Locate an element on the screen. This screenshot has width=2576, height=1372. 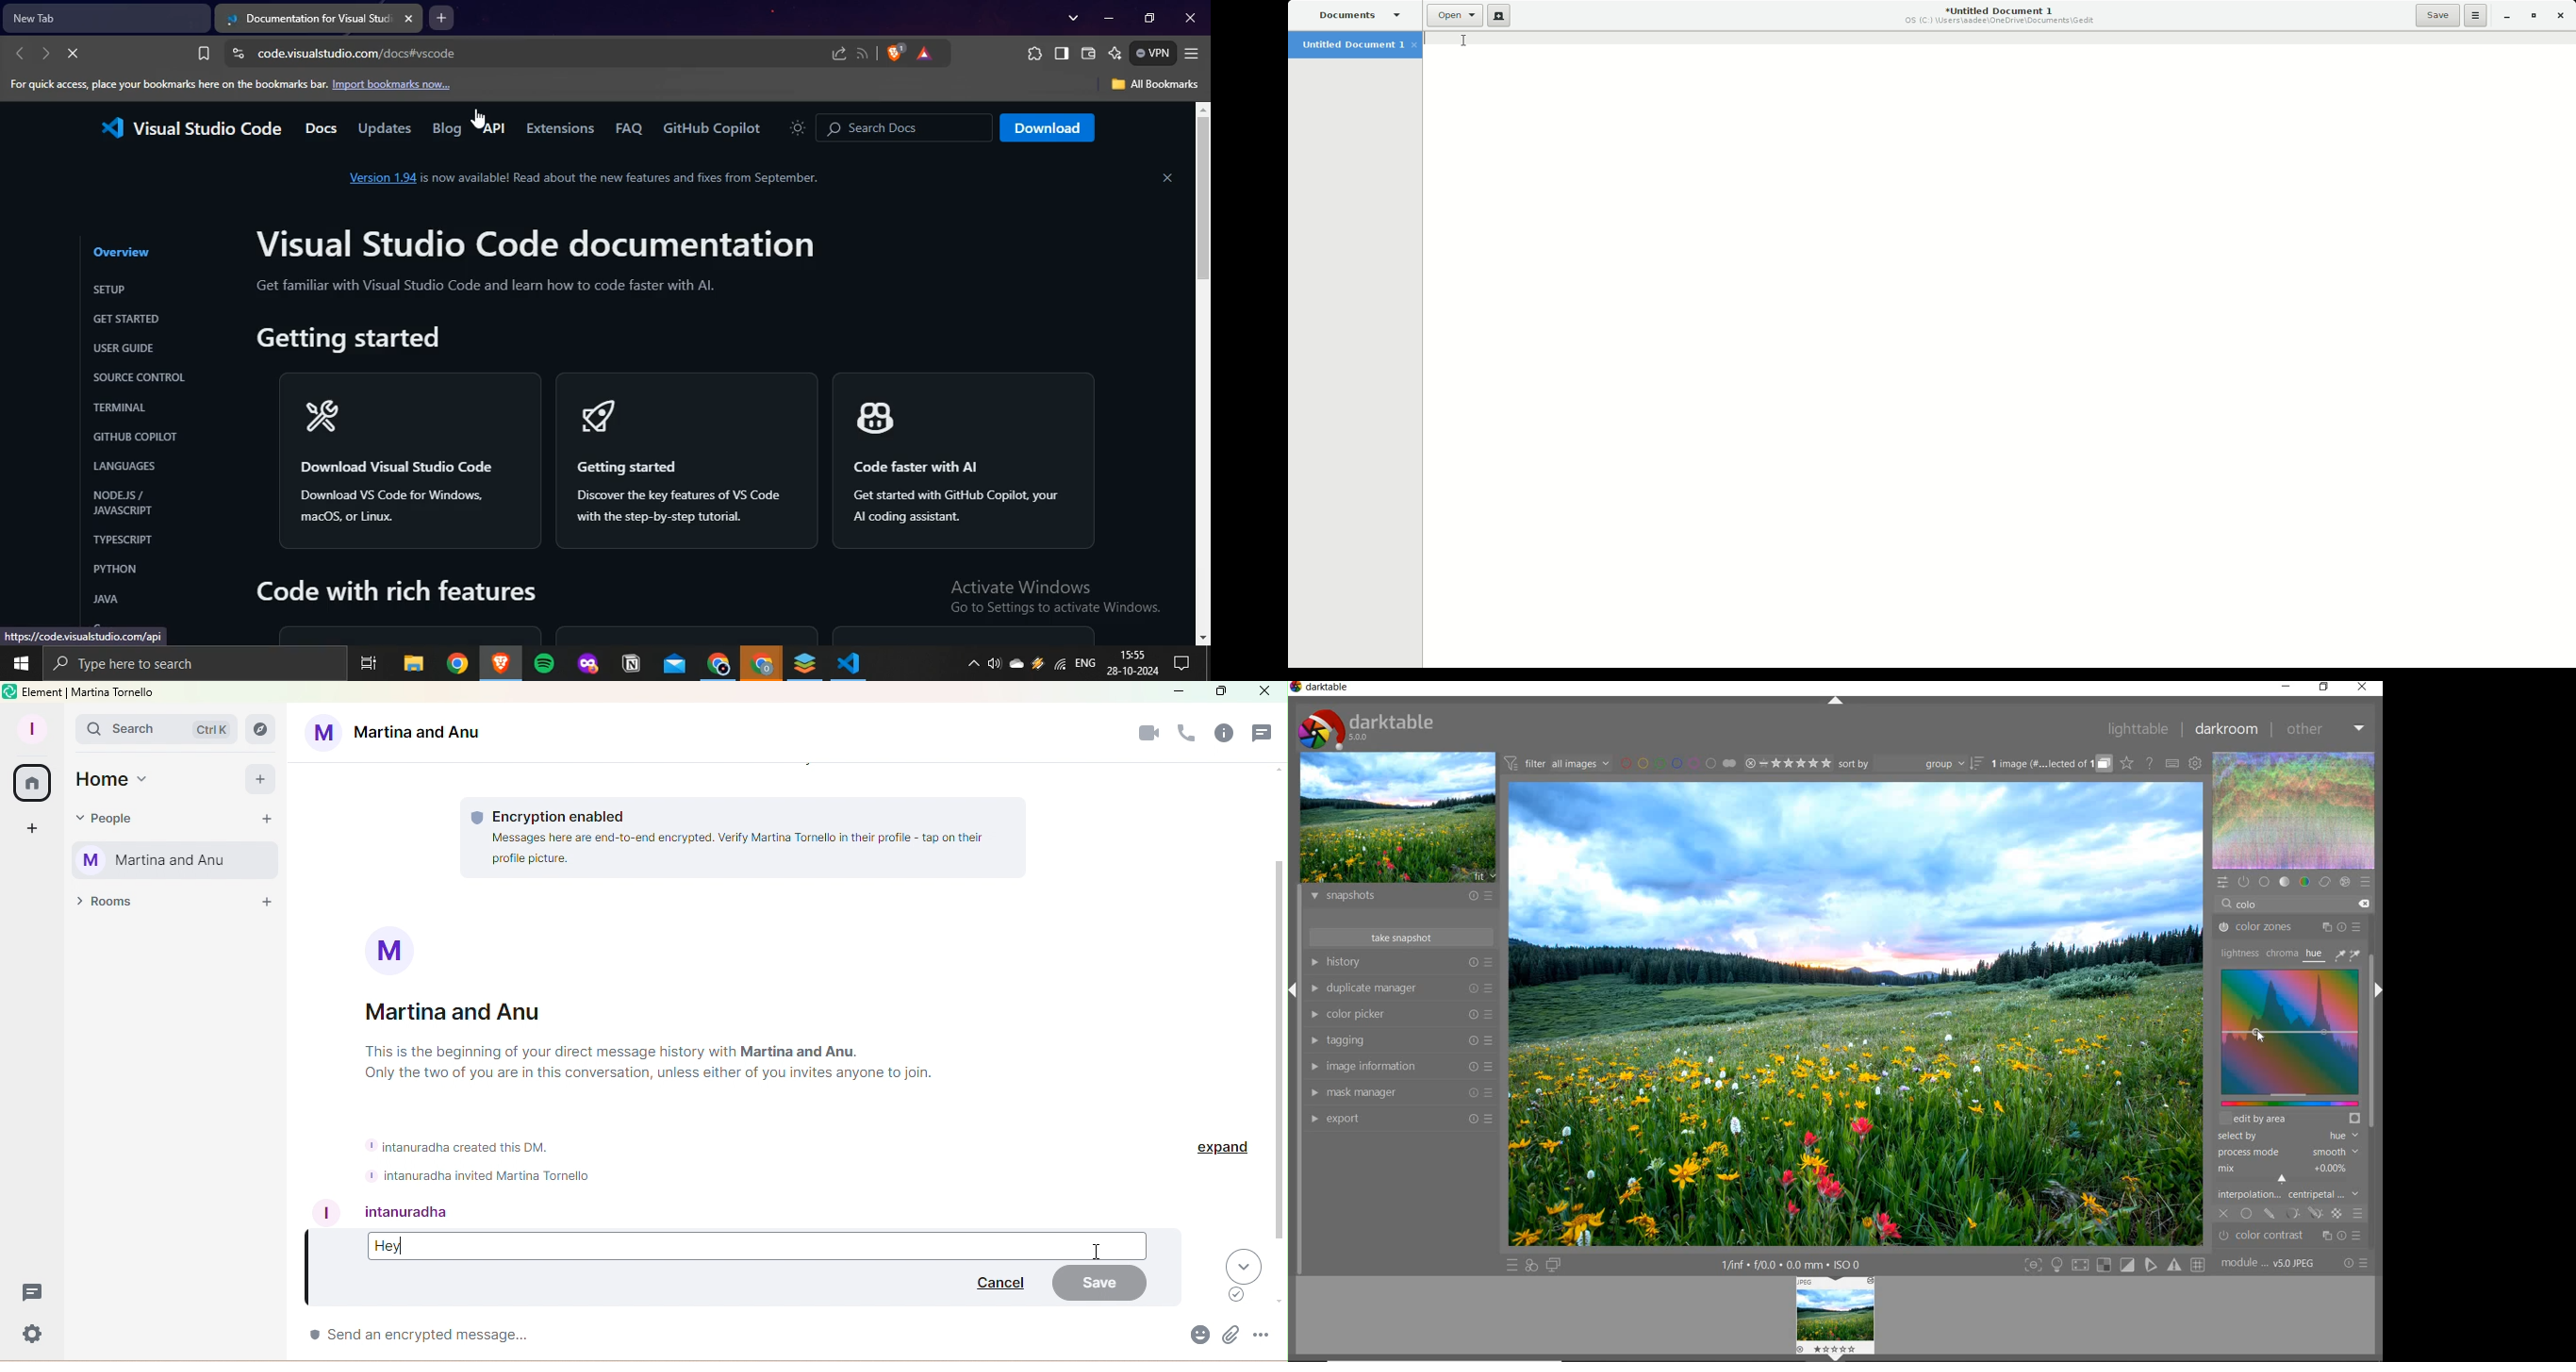
filter images by color labels is located at coordinates (1677, 763).